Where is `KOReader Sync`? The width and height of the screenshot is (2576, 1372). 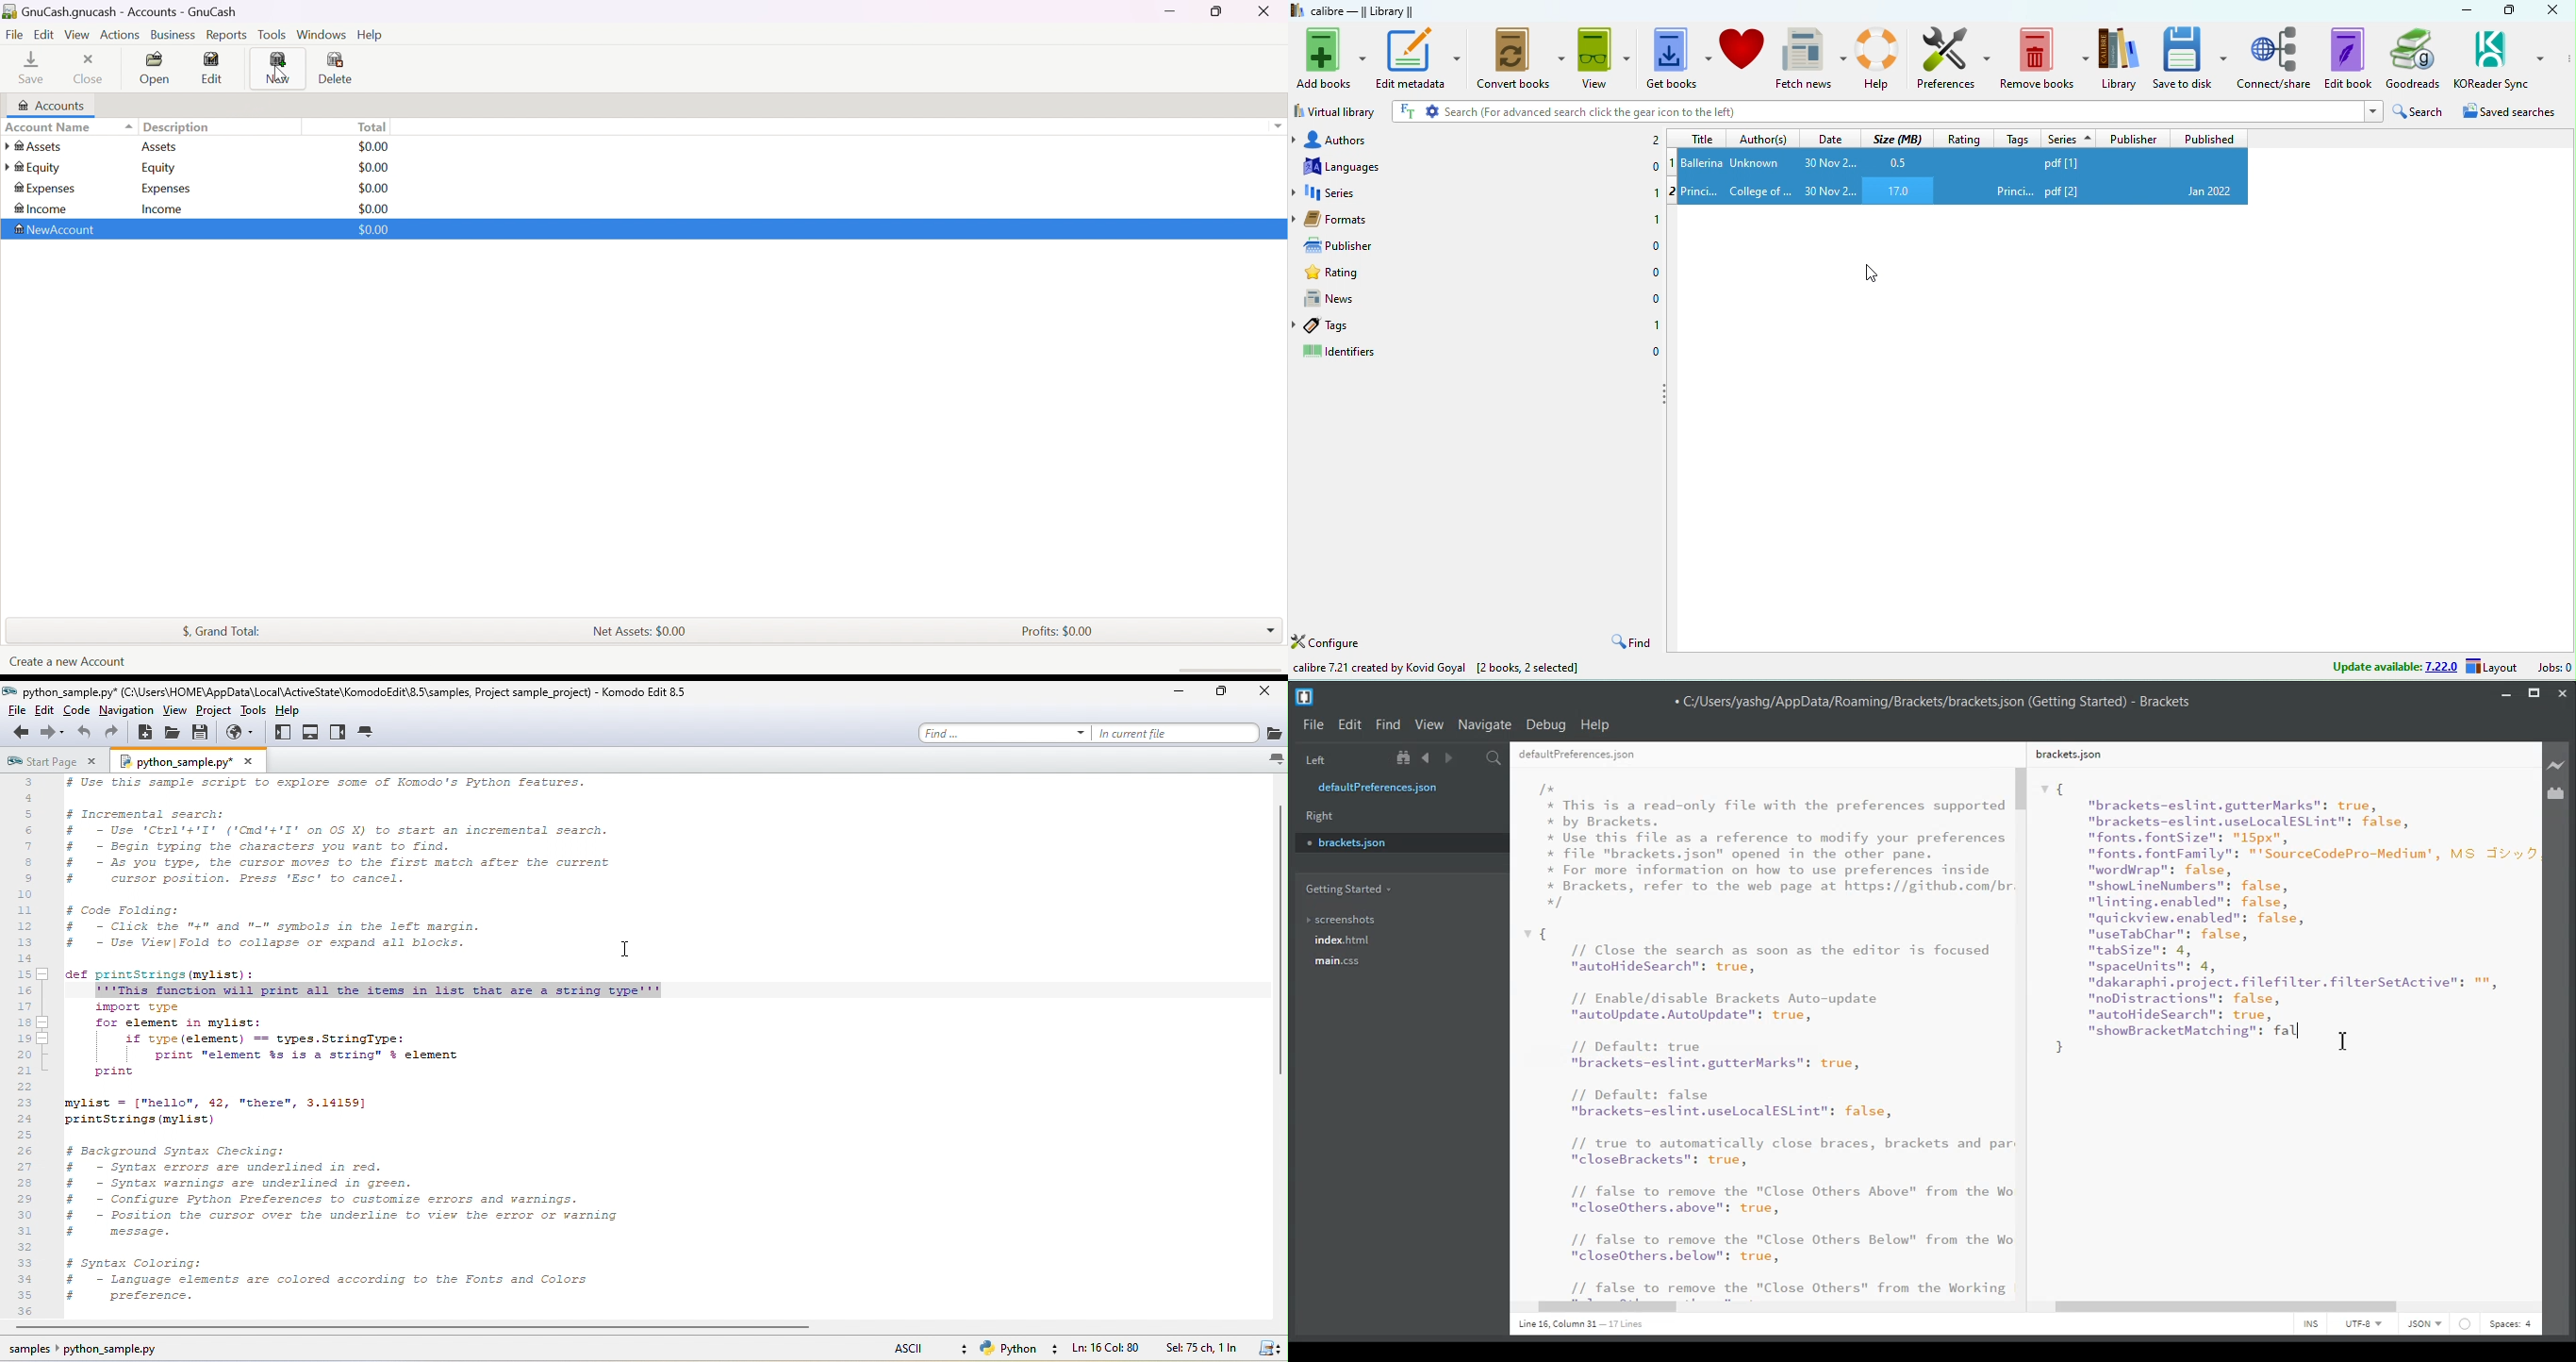
KOReader Sync is located at coordinates (2500, 58).